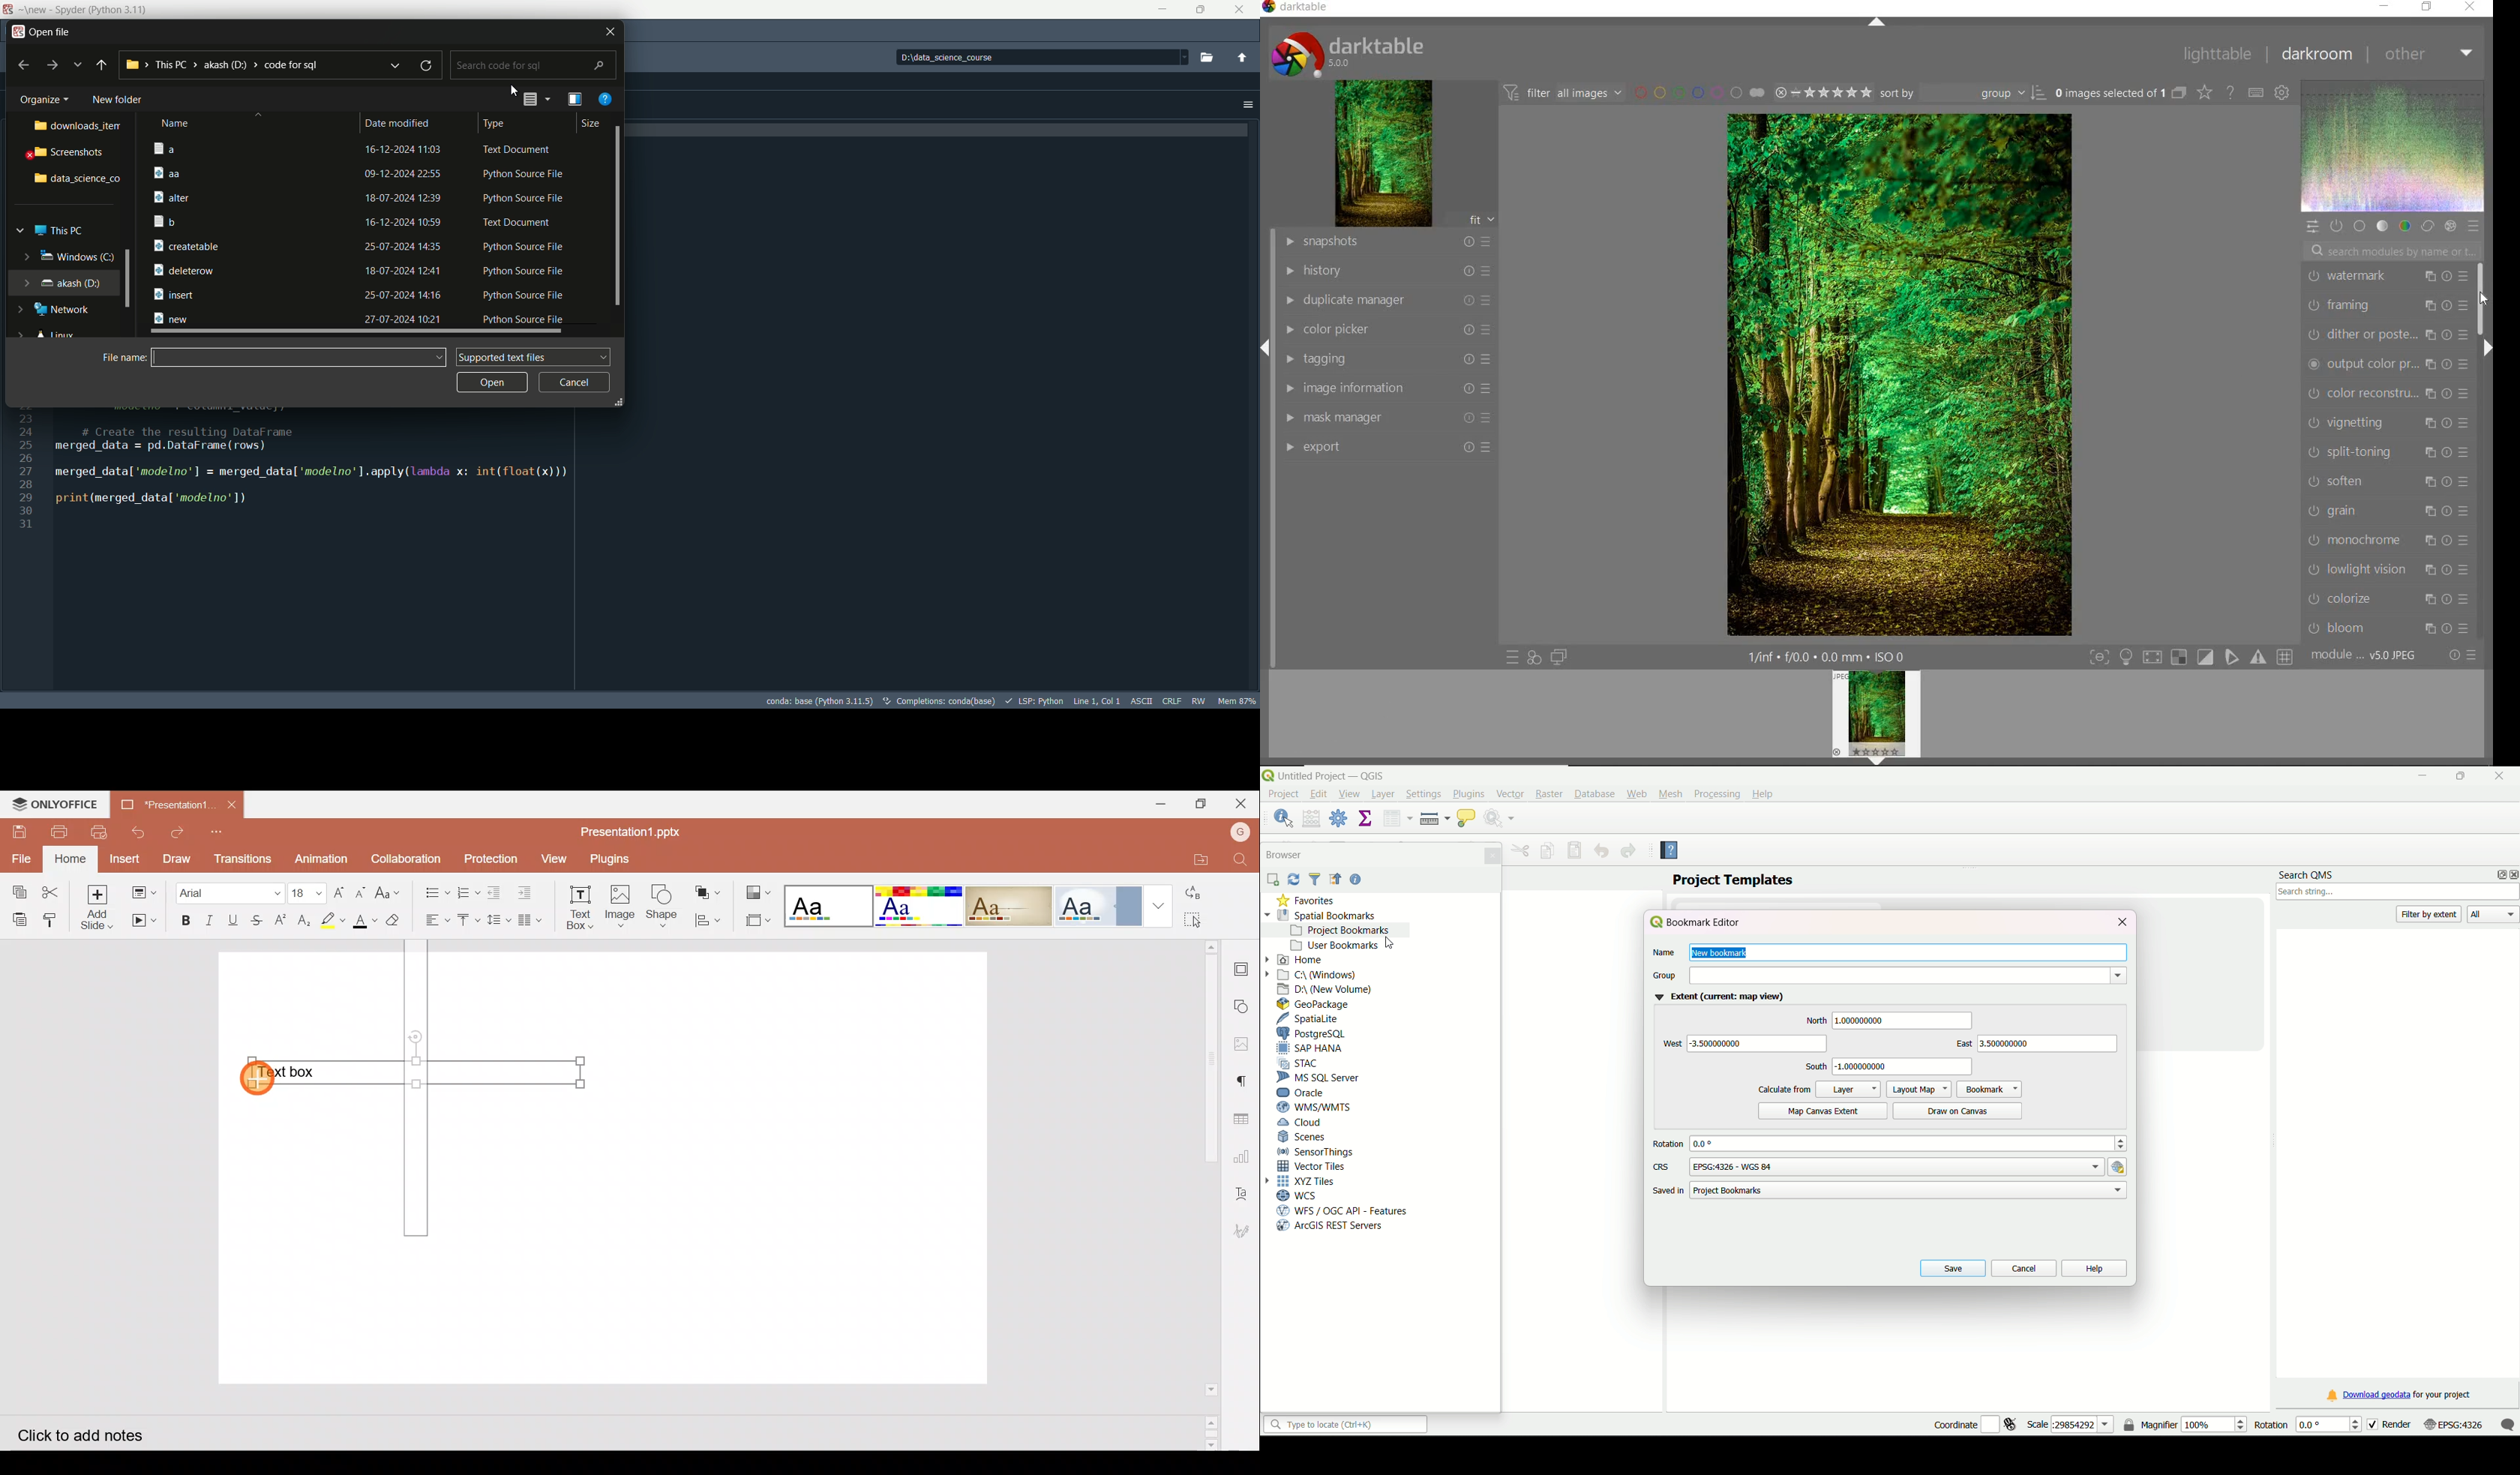 The image size is (2520, 1484). Describe the element at coordinates (1386, 360) in the screenshot. I see `TAGGING` at that location.